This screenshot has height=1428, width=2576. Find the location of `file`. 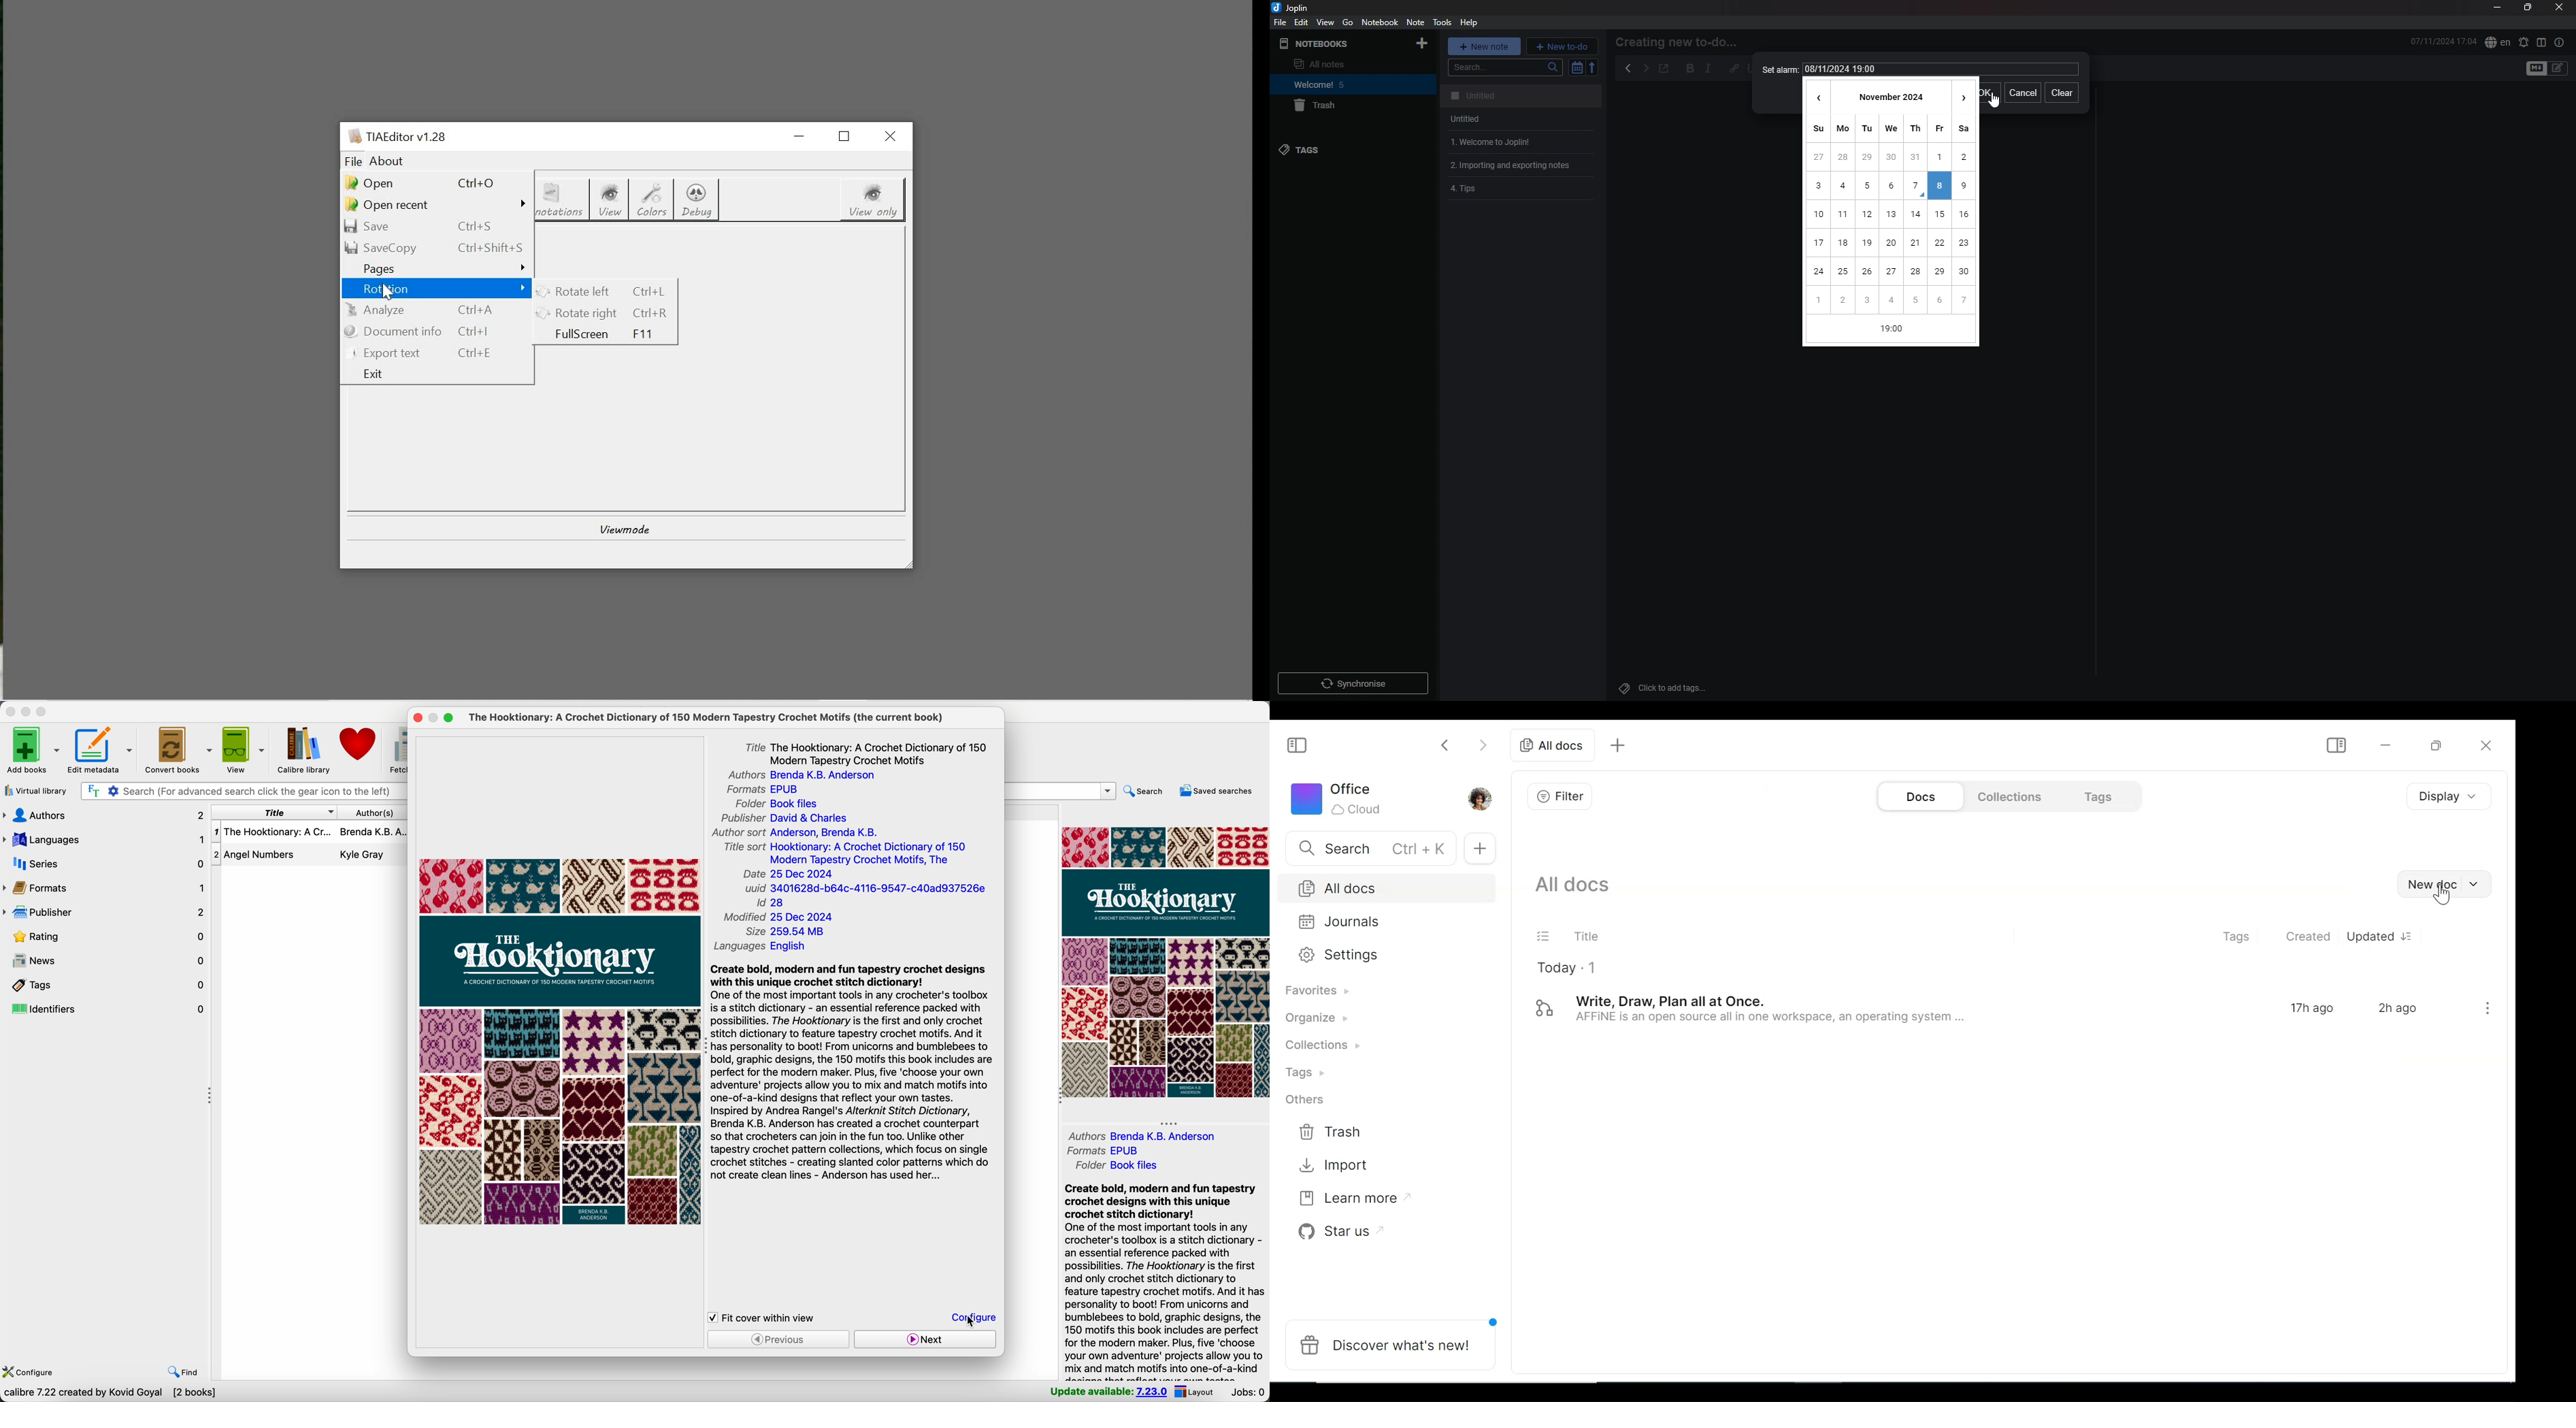

file is located at coordinates (1280, 22).